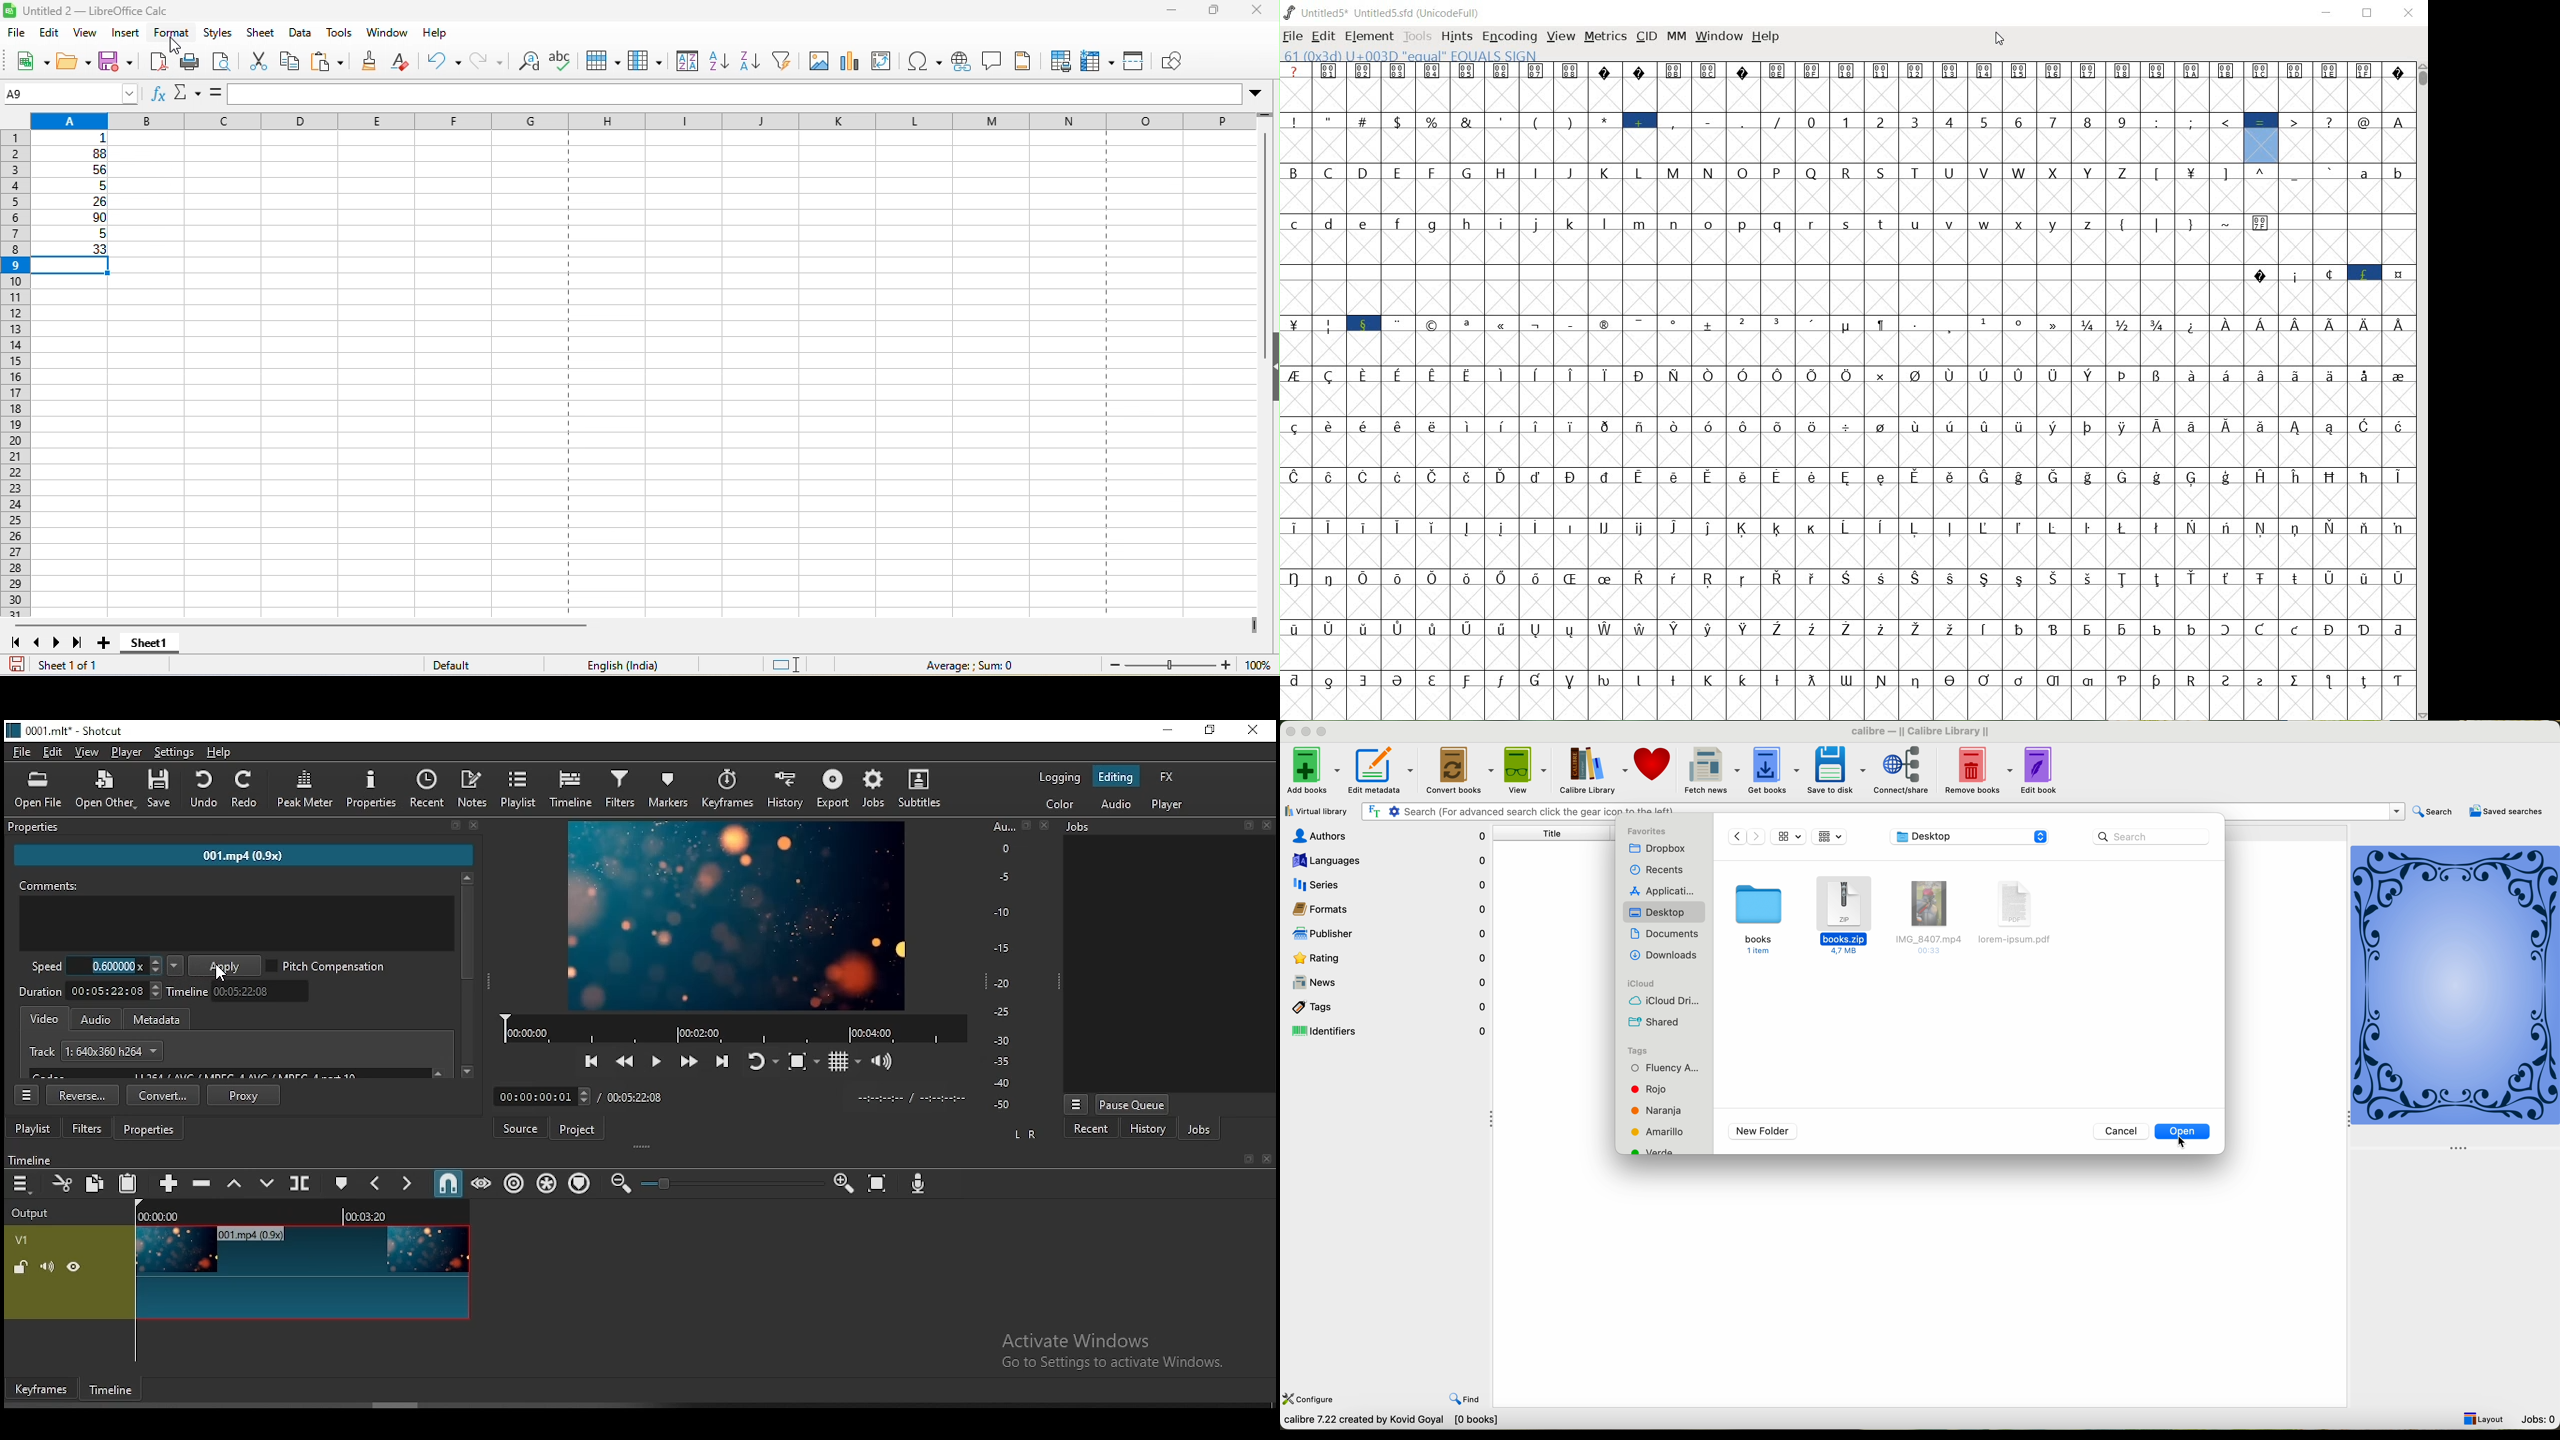 The width and height of the screenshot is (2576, 1456). What do you see at coordinates (1400, 1421) in the screenshot?
I see `Callibre 7.22 Created by Kavid Goyal [o books]` at bounding box center [1400, 1421].